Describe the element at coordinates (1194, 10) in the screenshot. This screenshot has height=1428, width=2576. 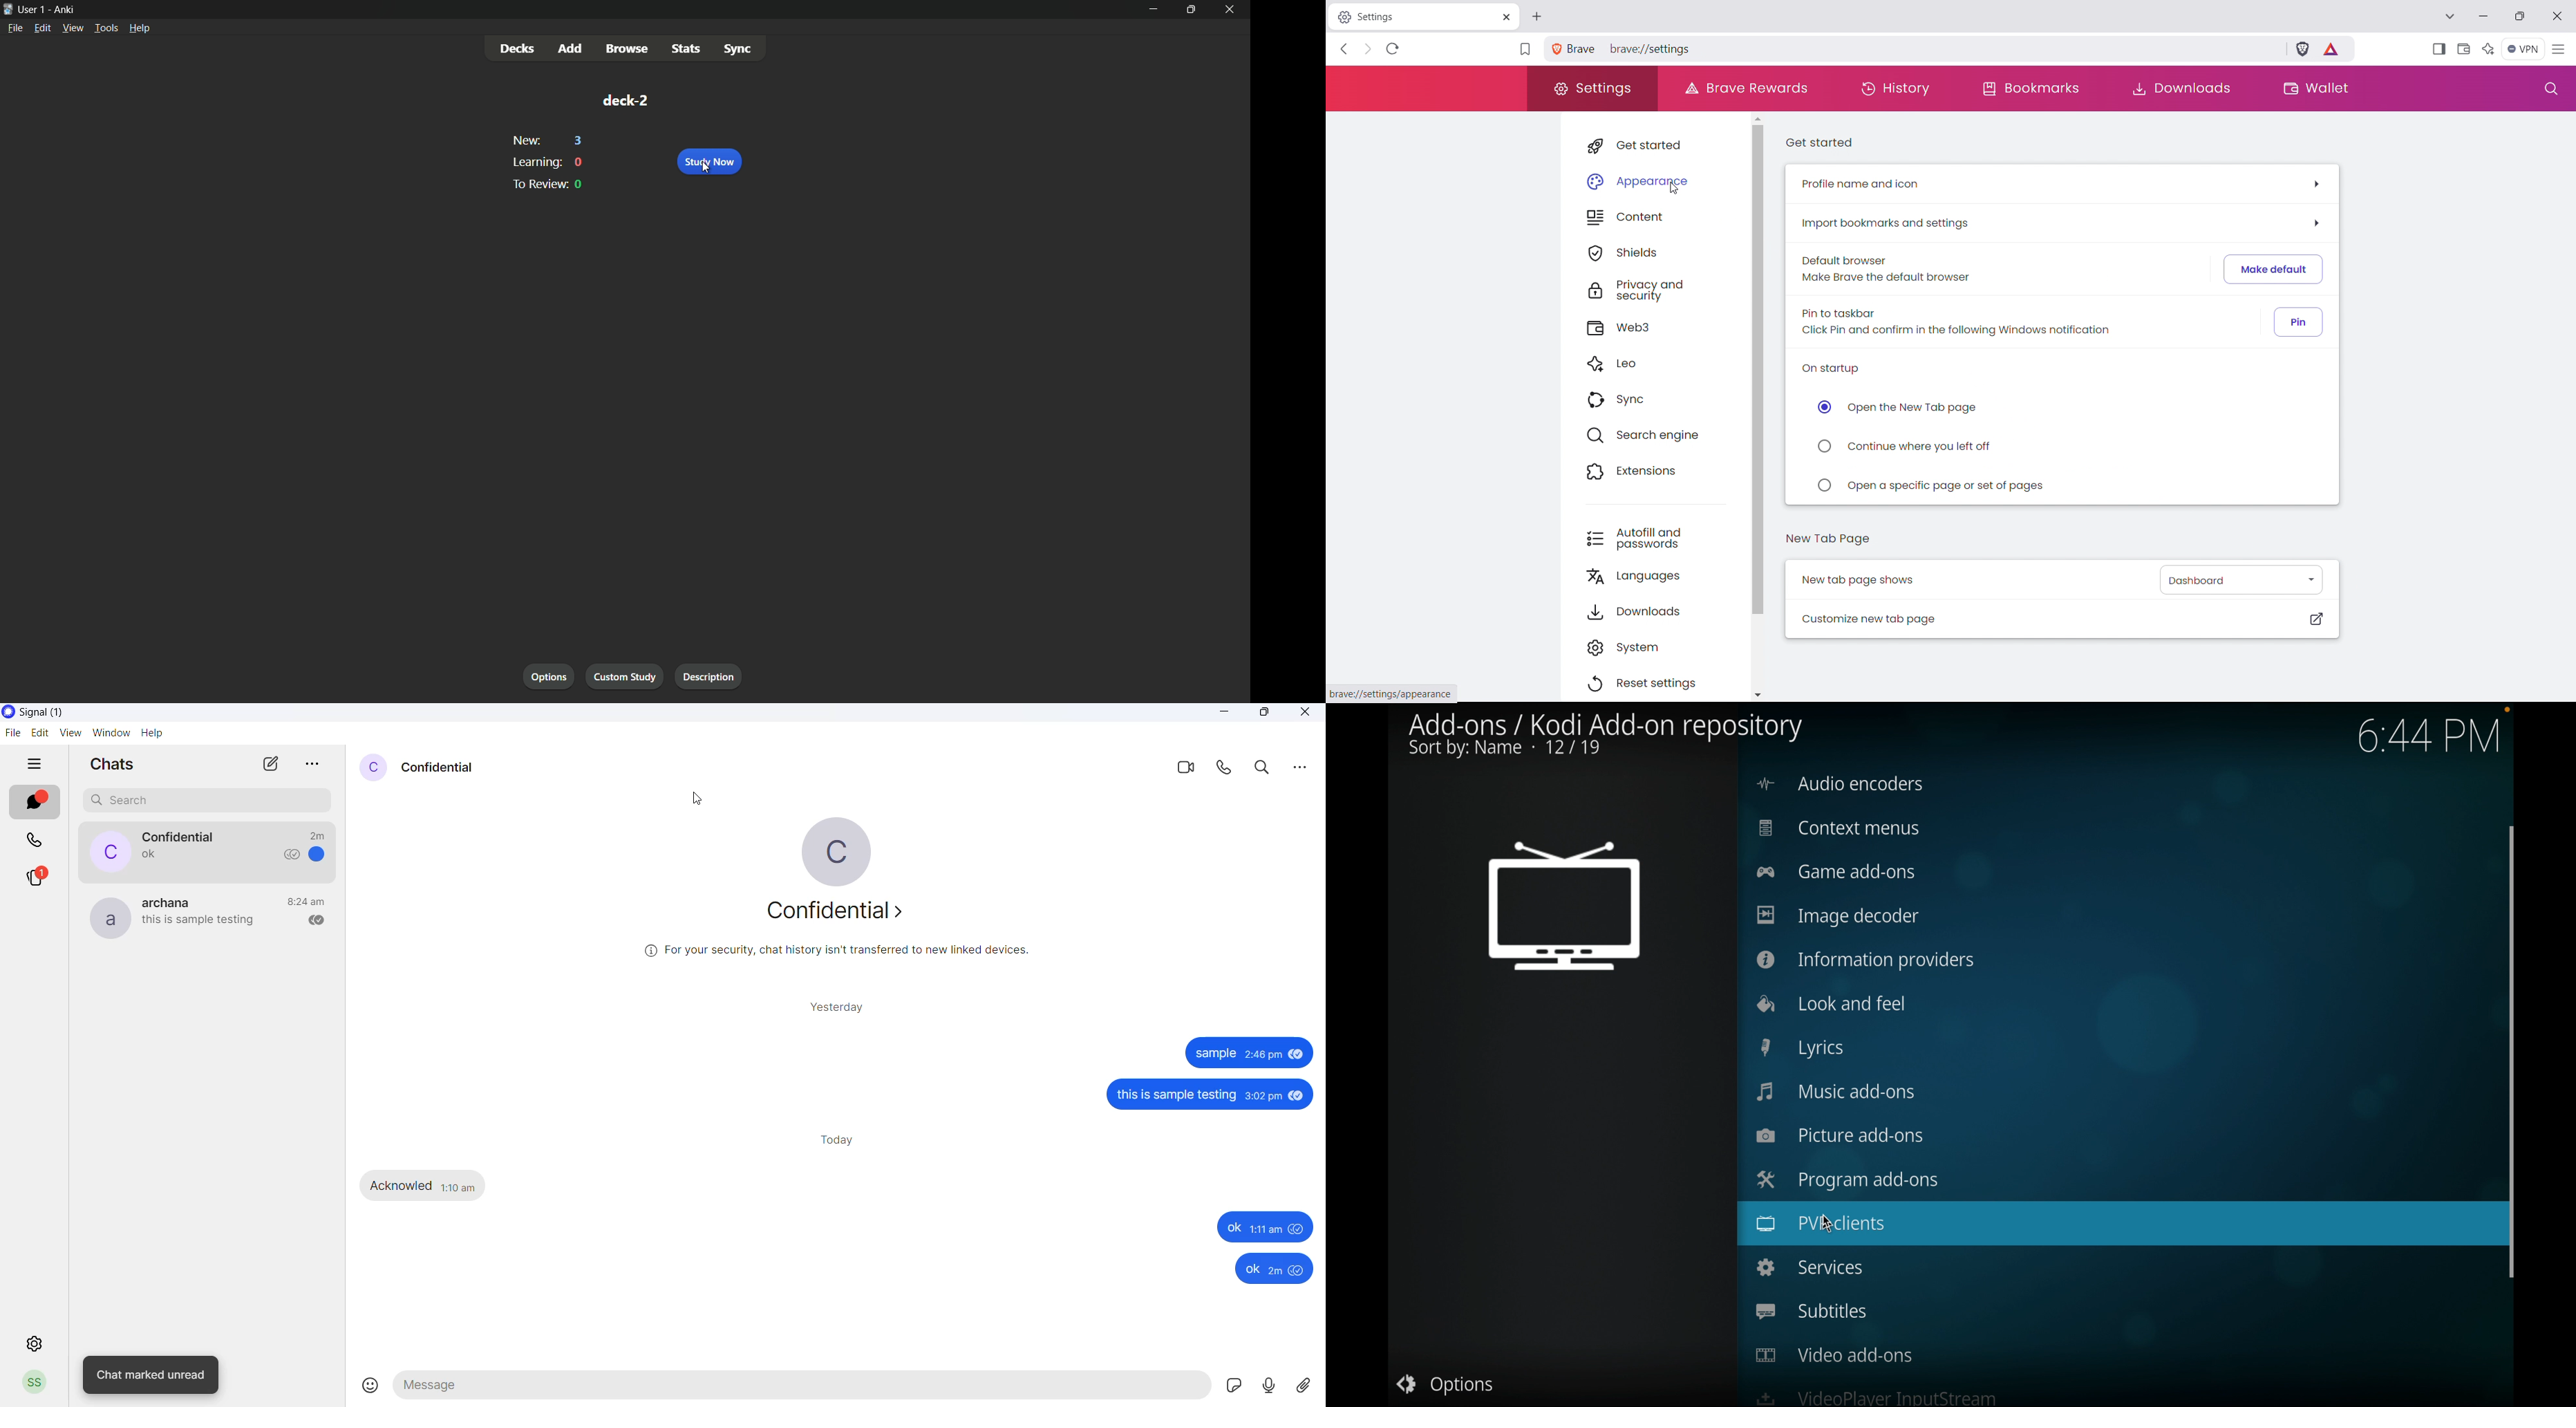
I see `maximize` at that location.